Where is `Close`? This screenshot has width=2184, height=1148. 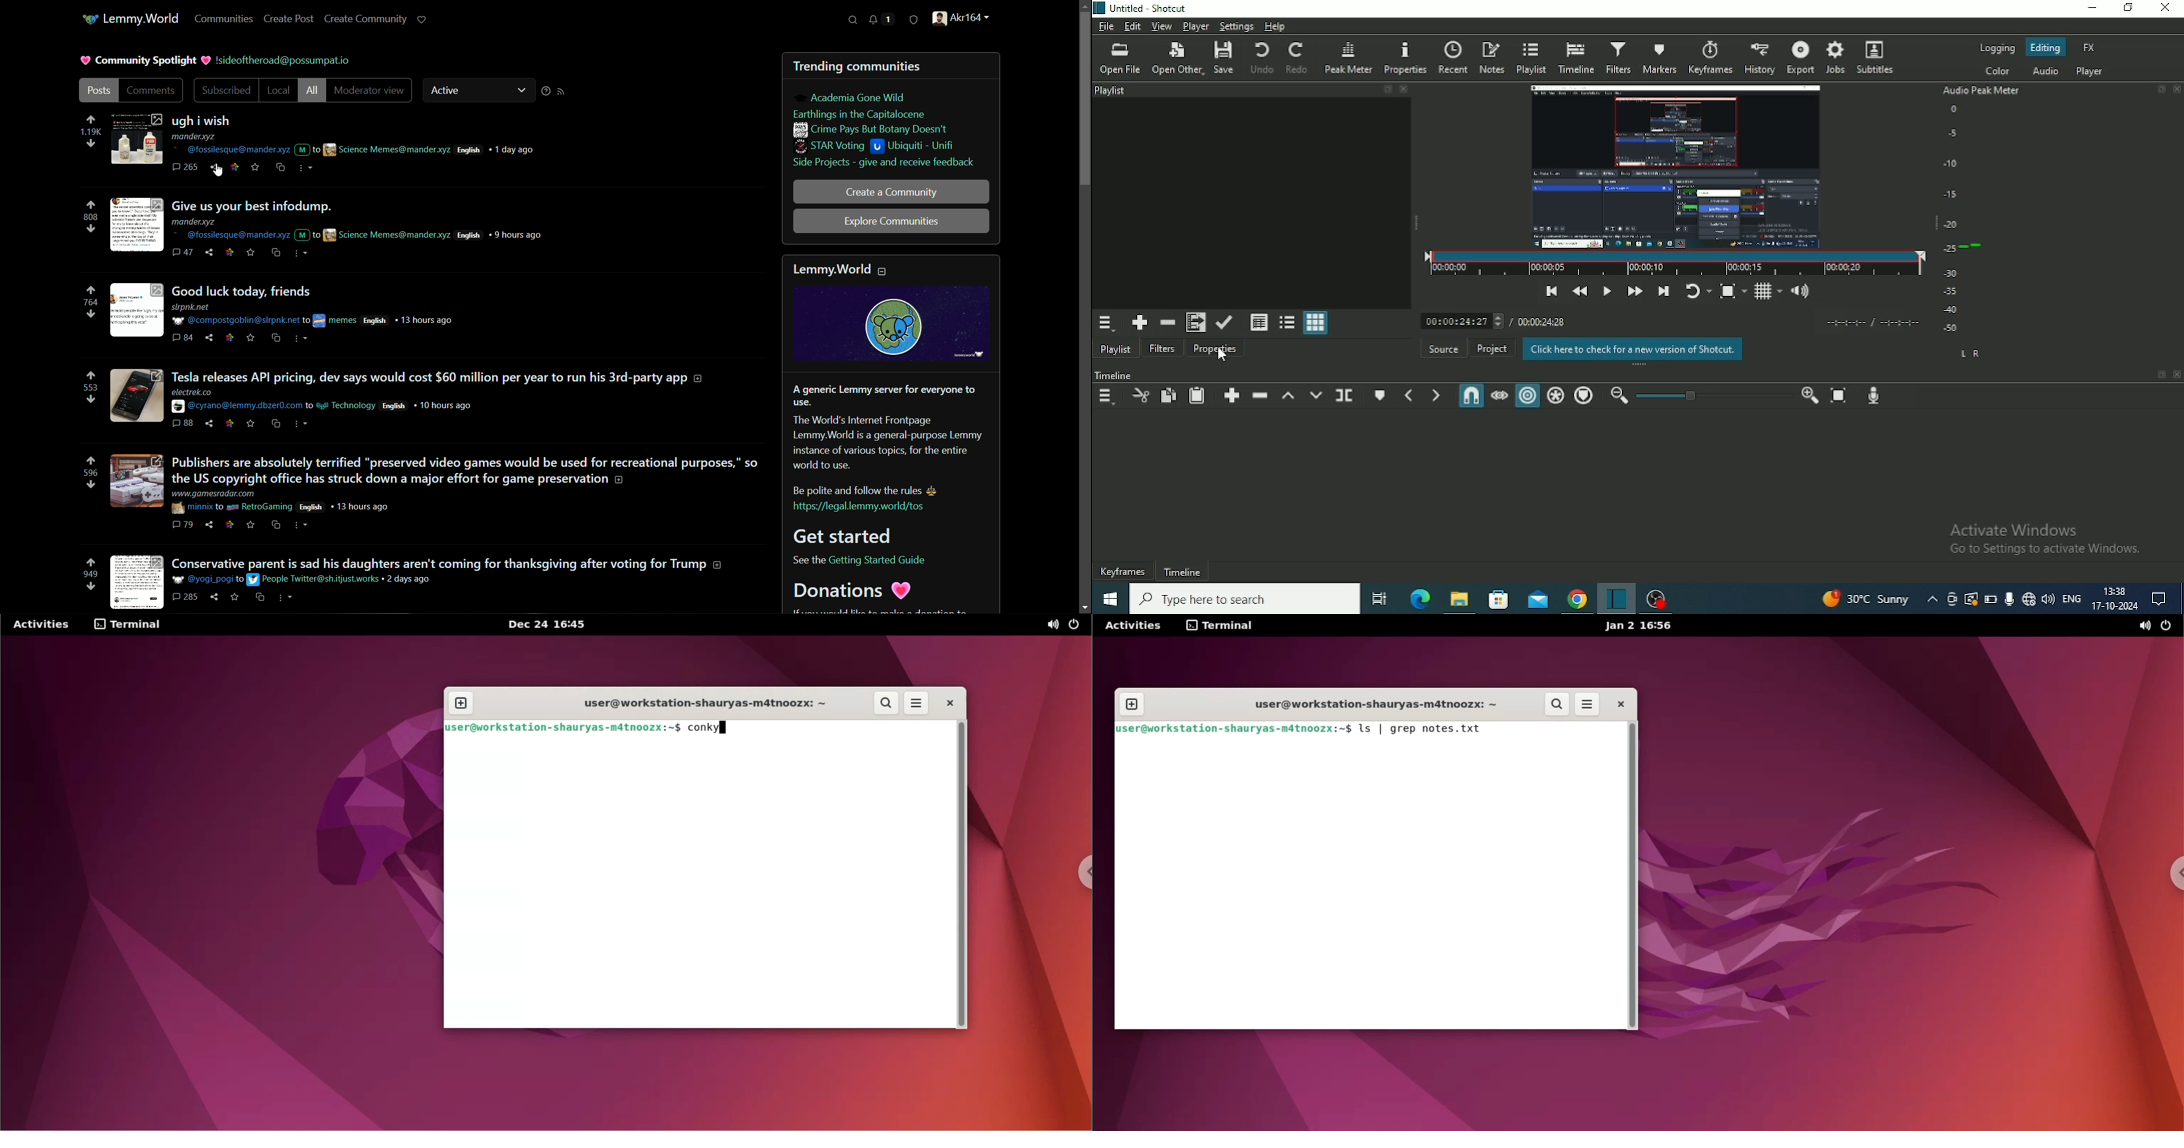 Close is located at coordinates (2164, 7).